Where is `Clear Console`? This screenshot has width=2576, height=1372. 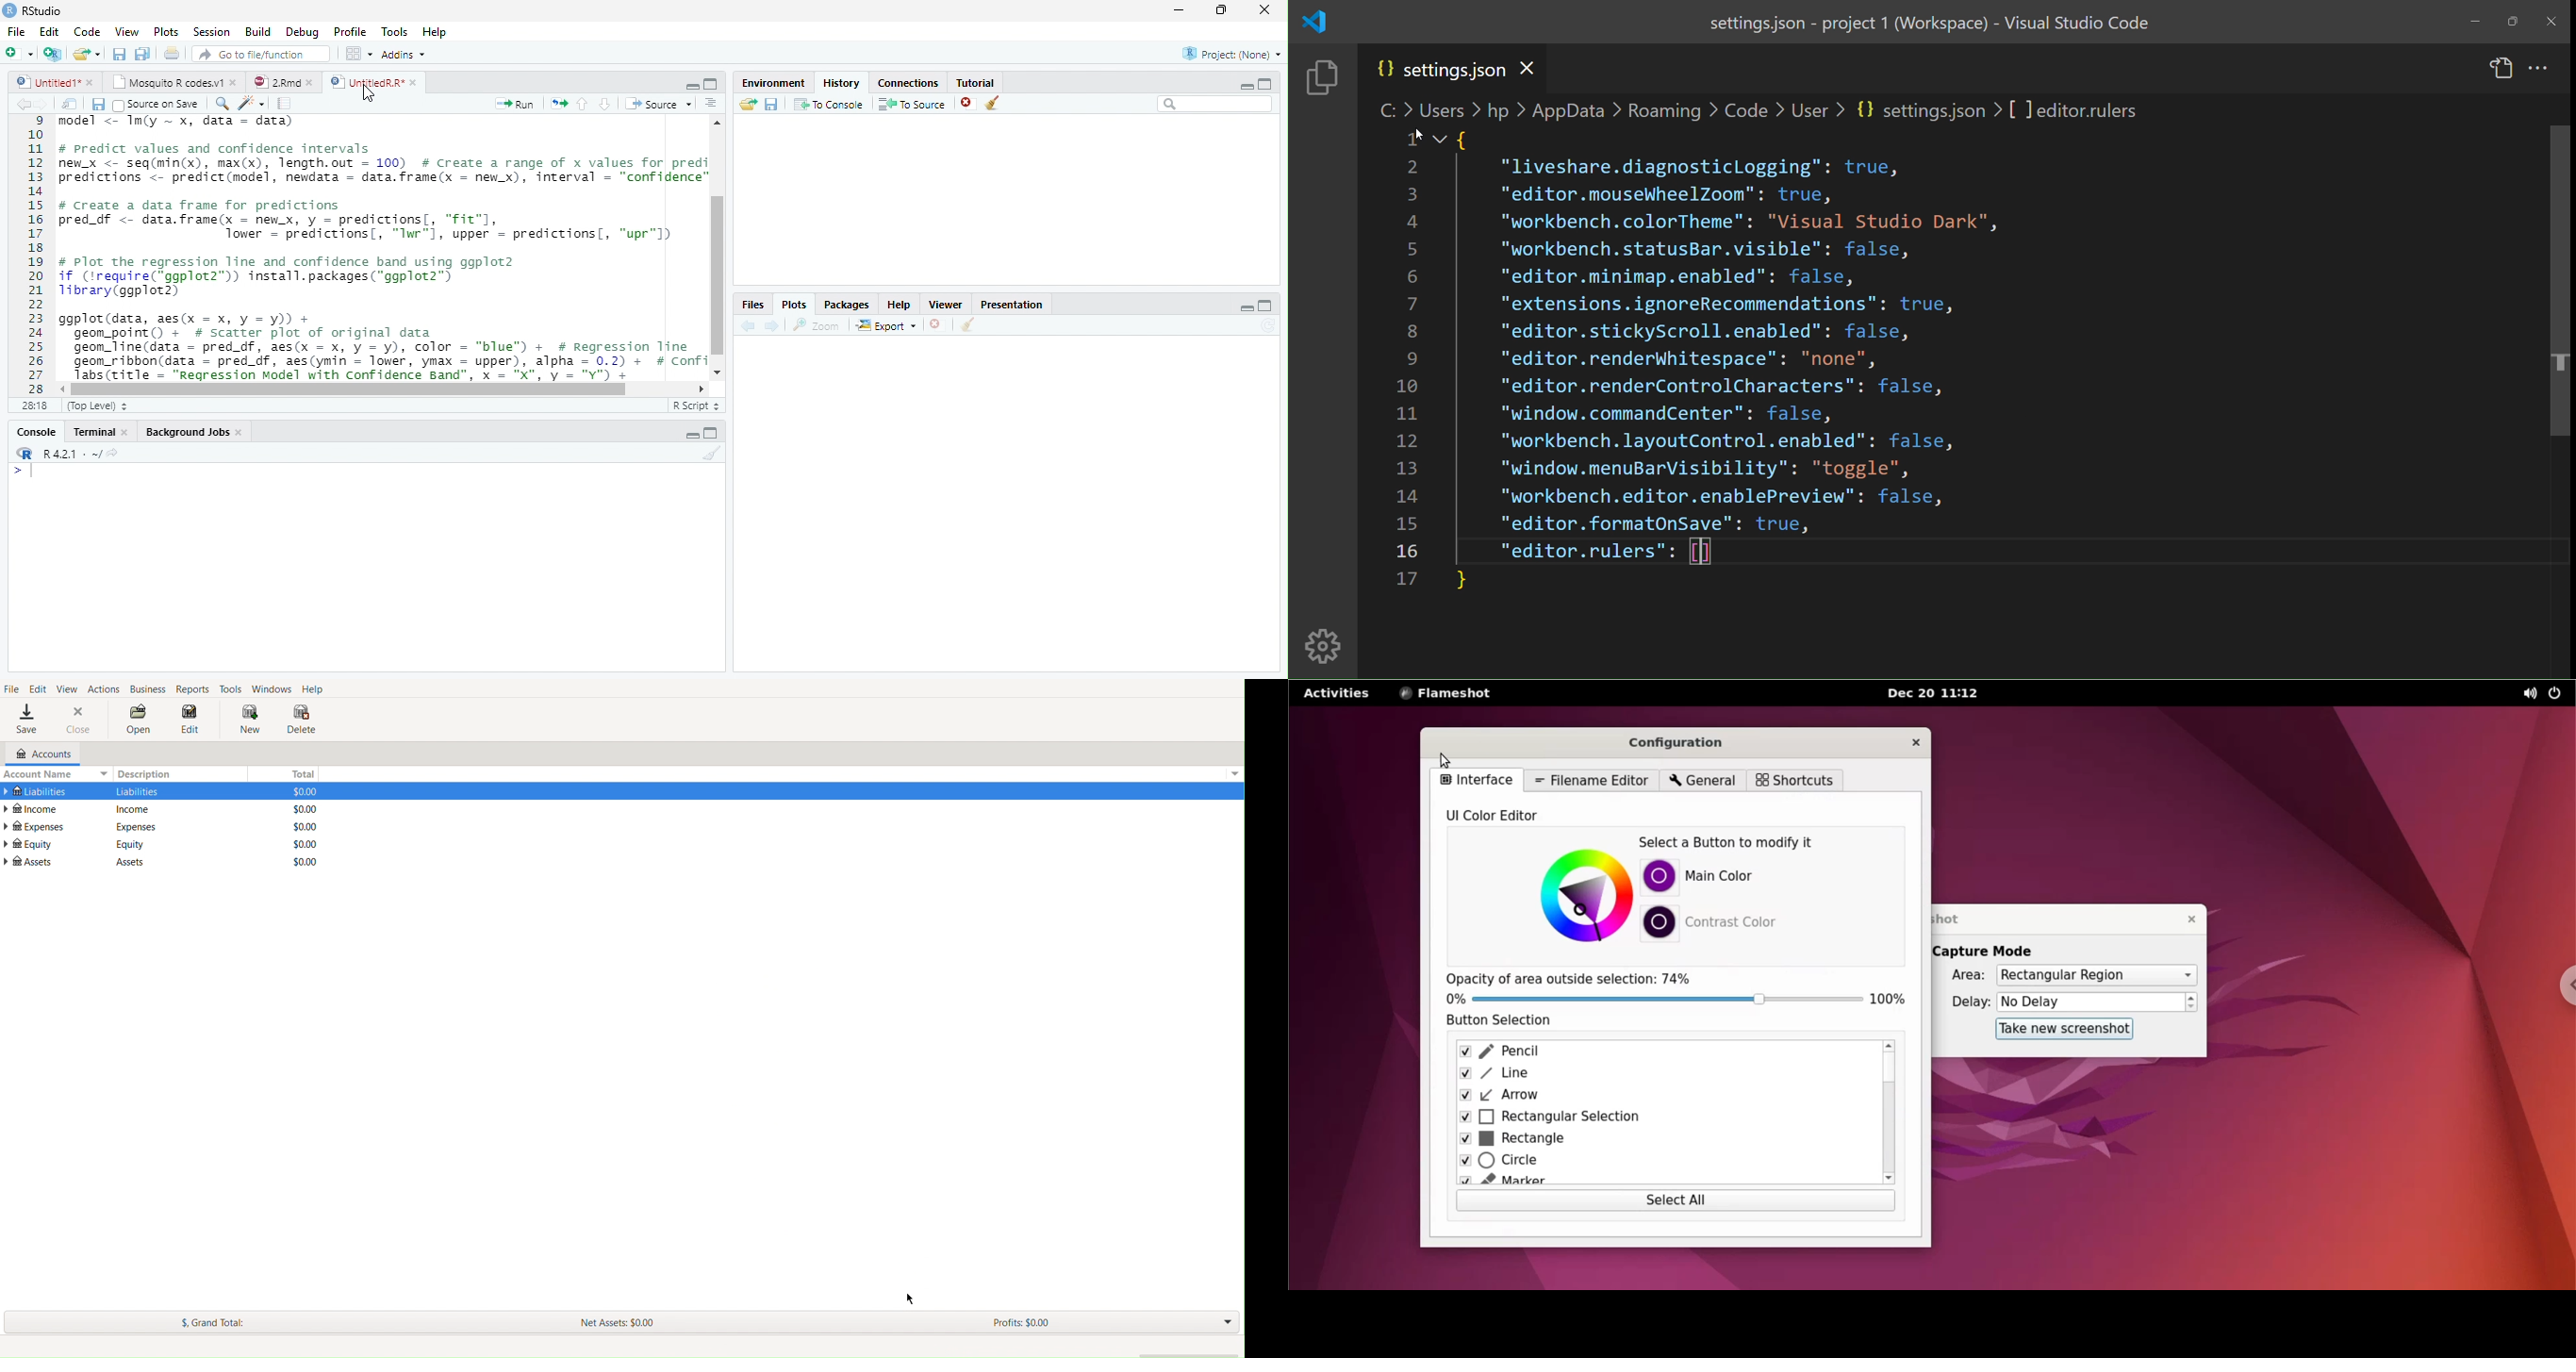
Clear Console is located at coordinates (993, 103).